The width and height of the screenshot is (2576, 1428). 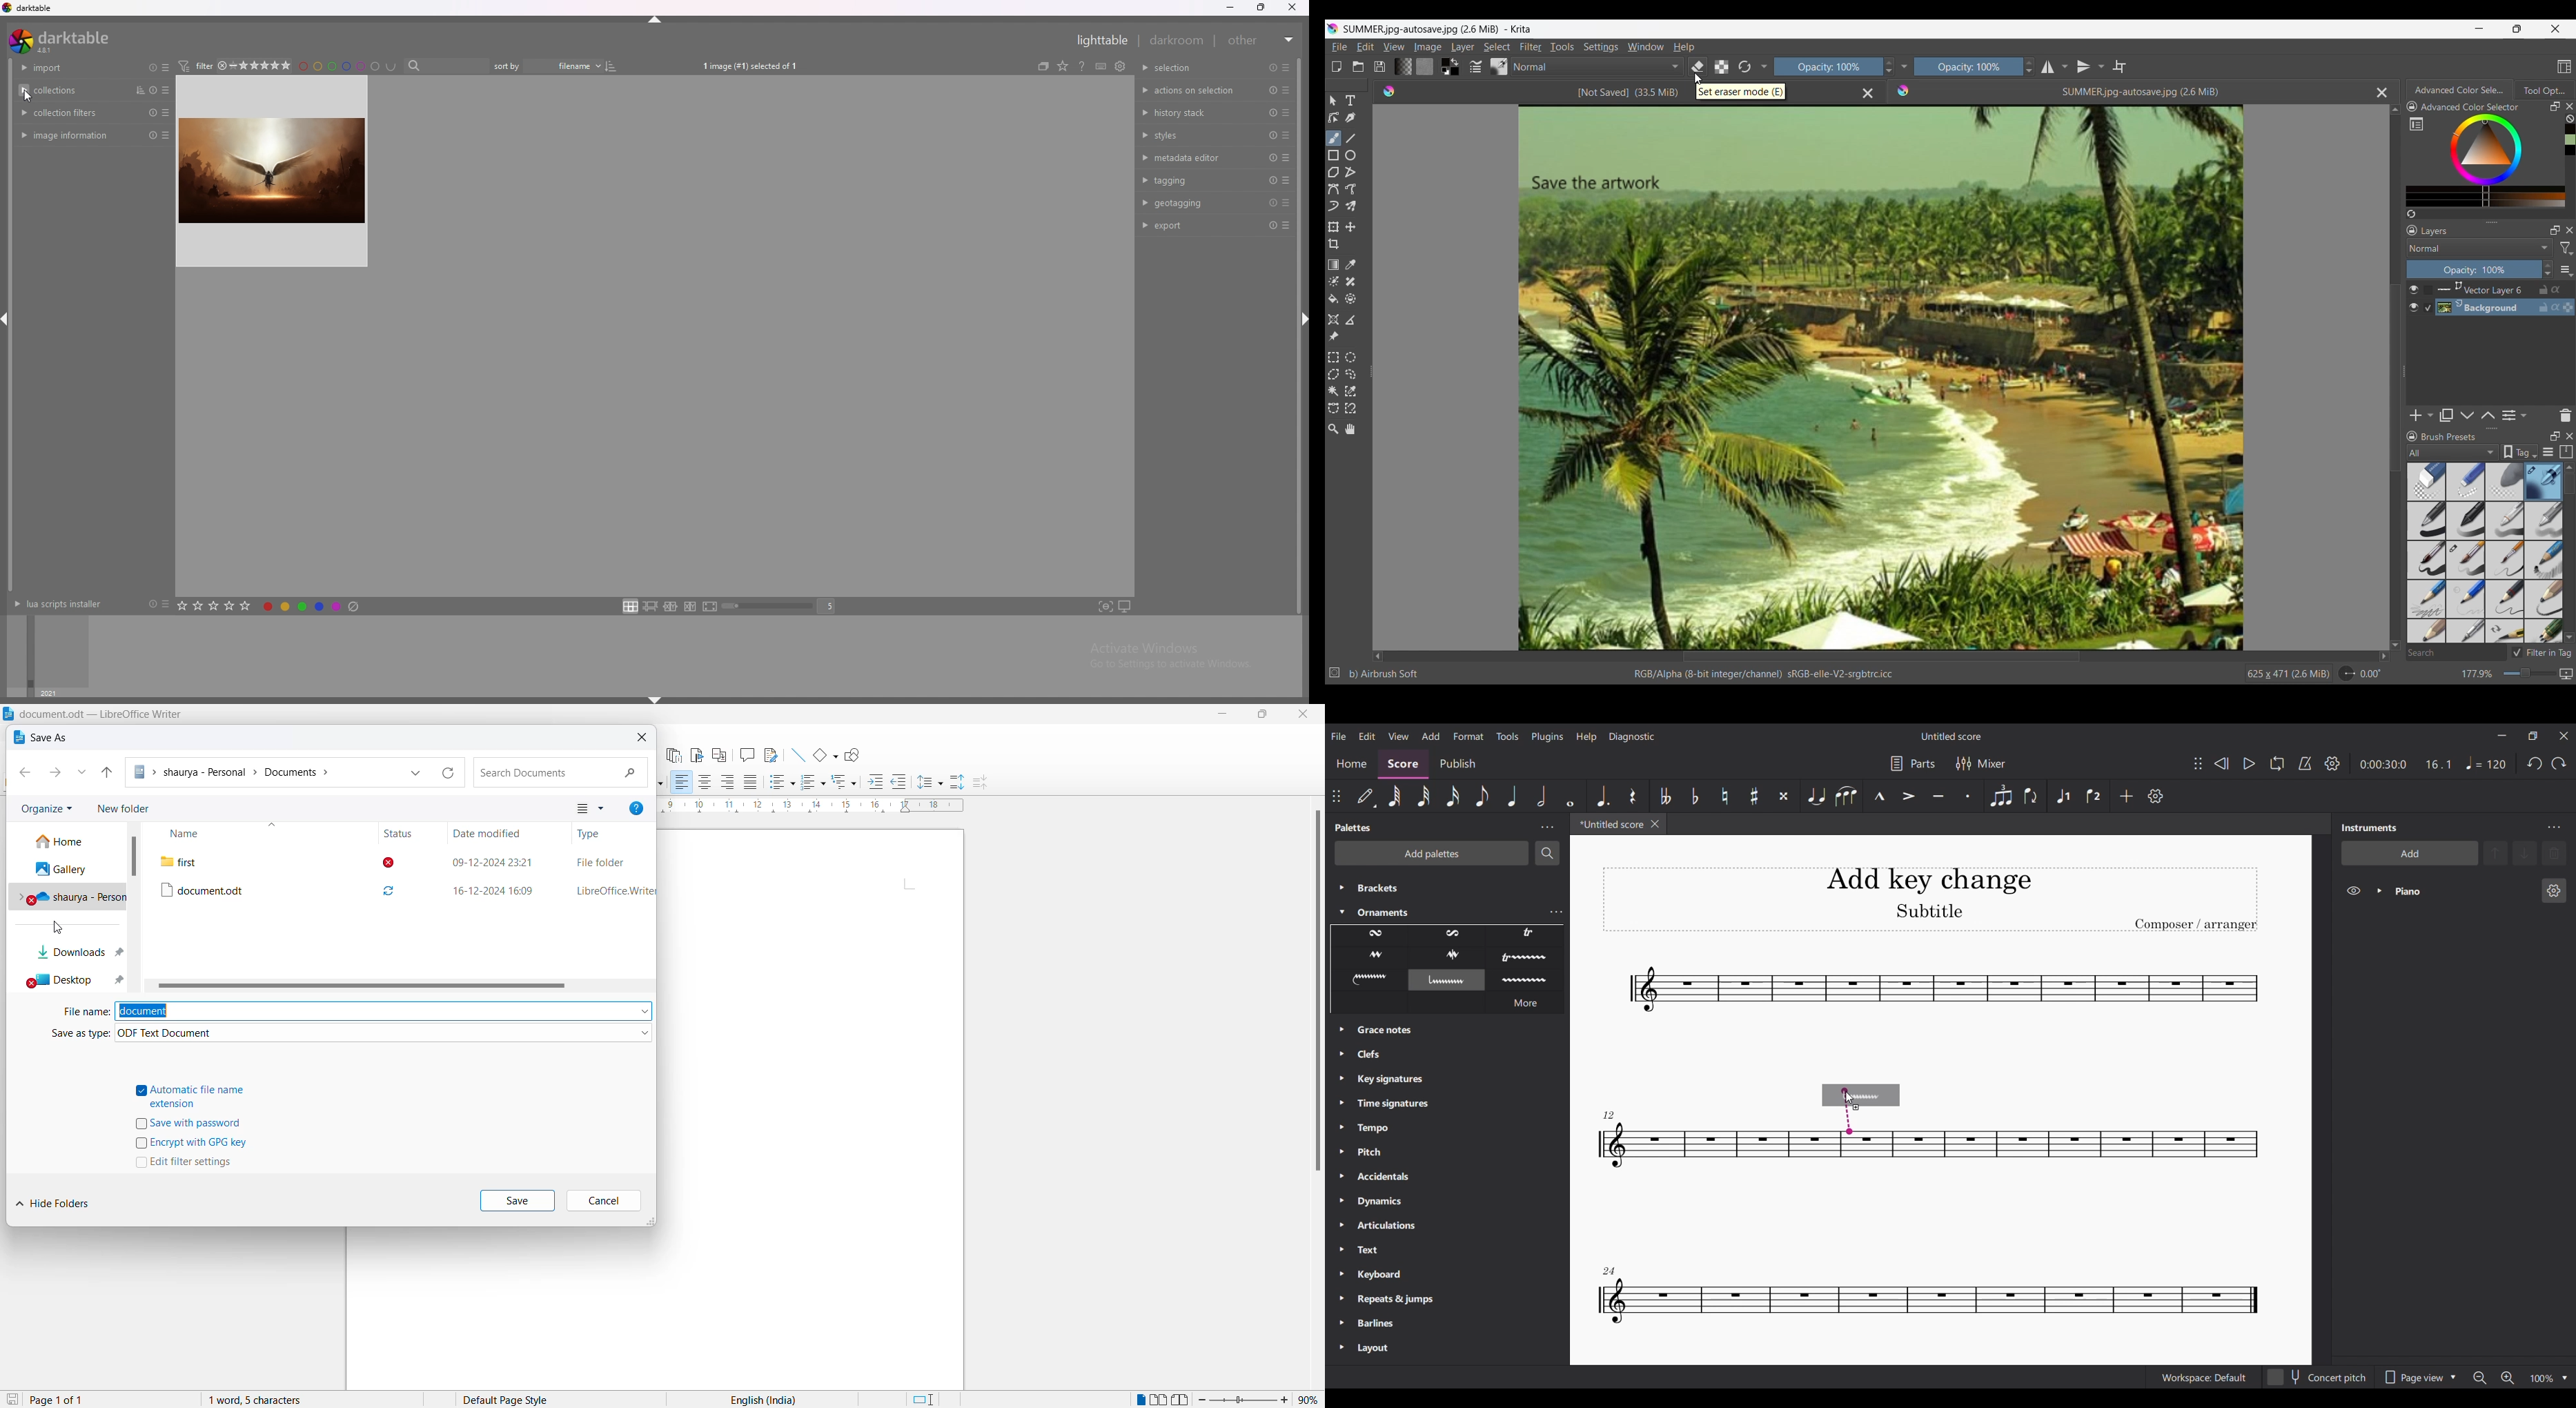 I want to click on Map displayed can vas size between pixel and print size, so click(x=2567, y=674).